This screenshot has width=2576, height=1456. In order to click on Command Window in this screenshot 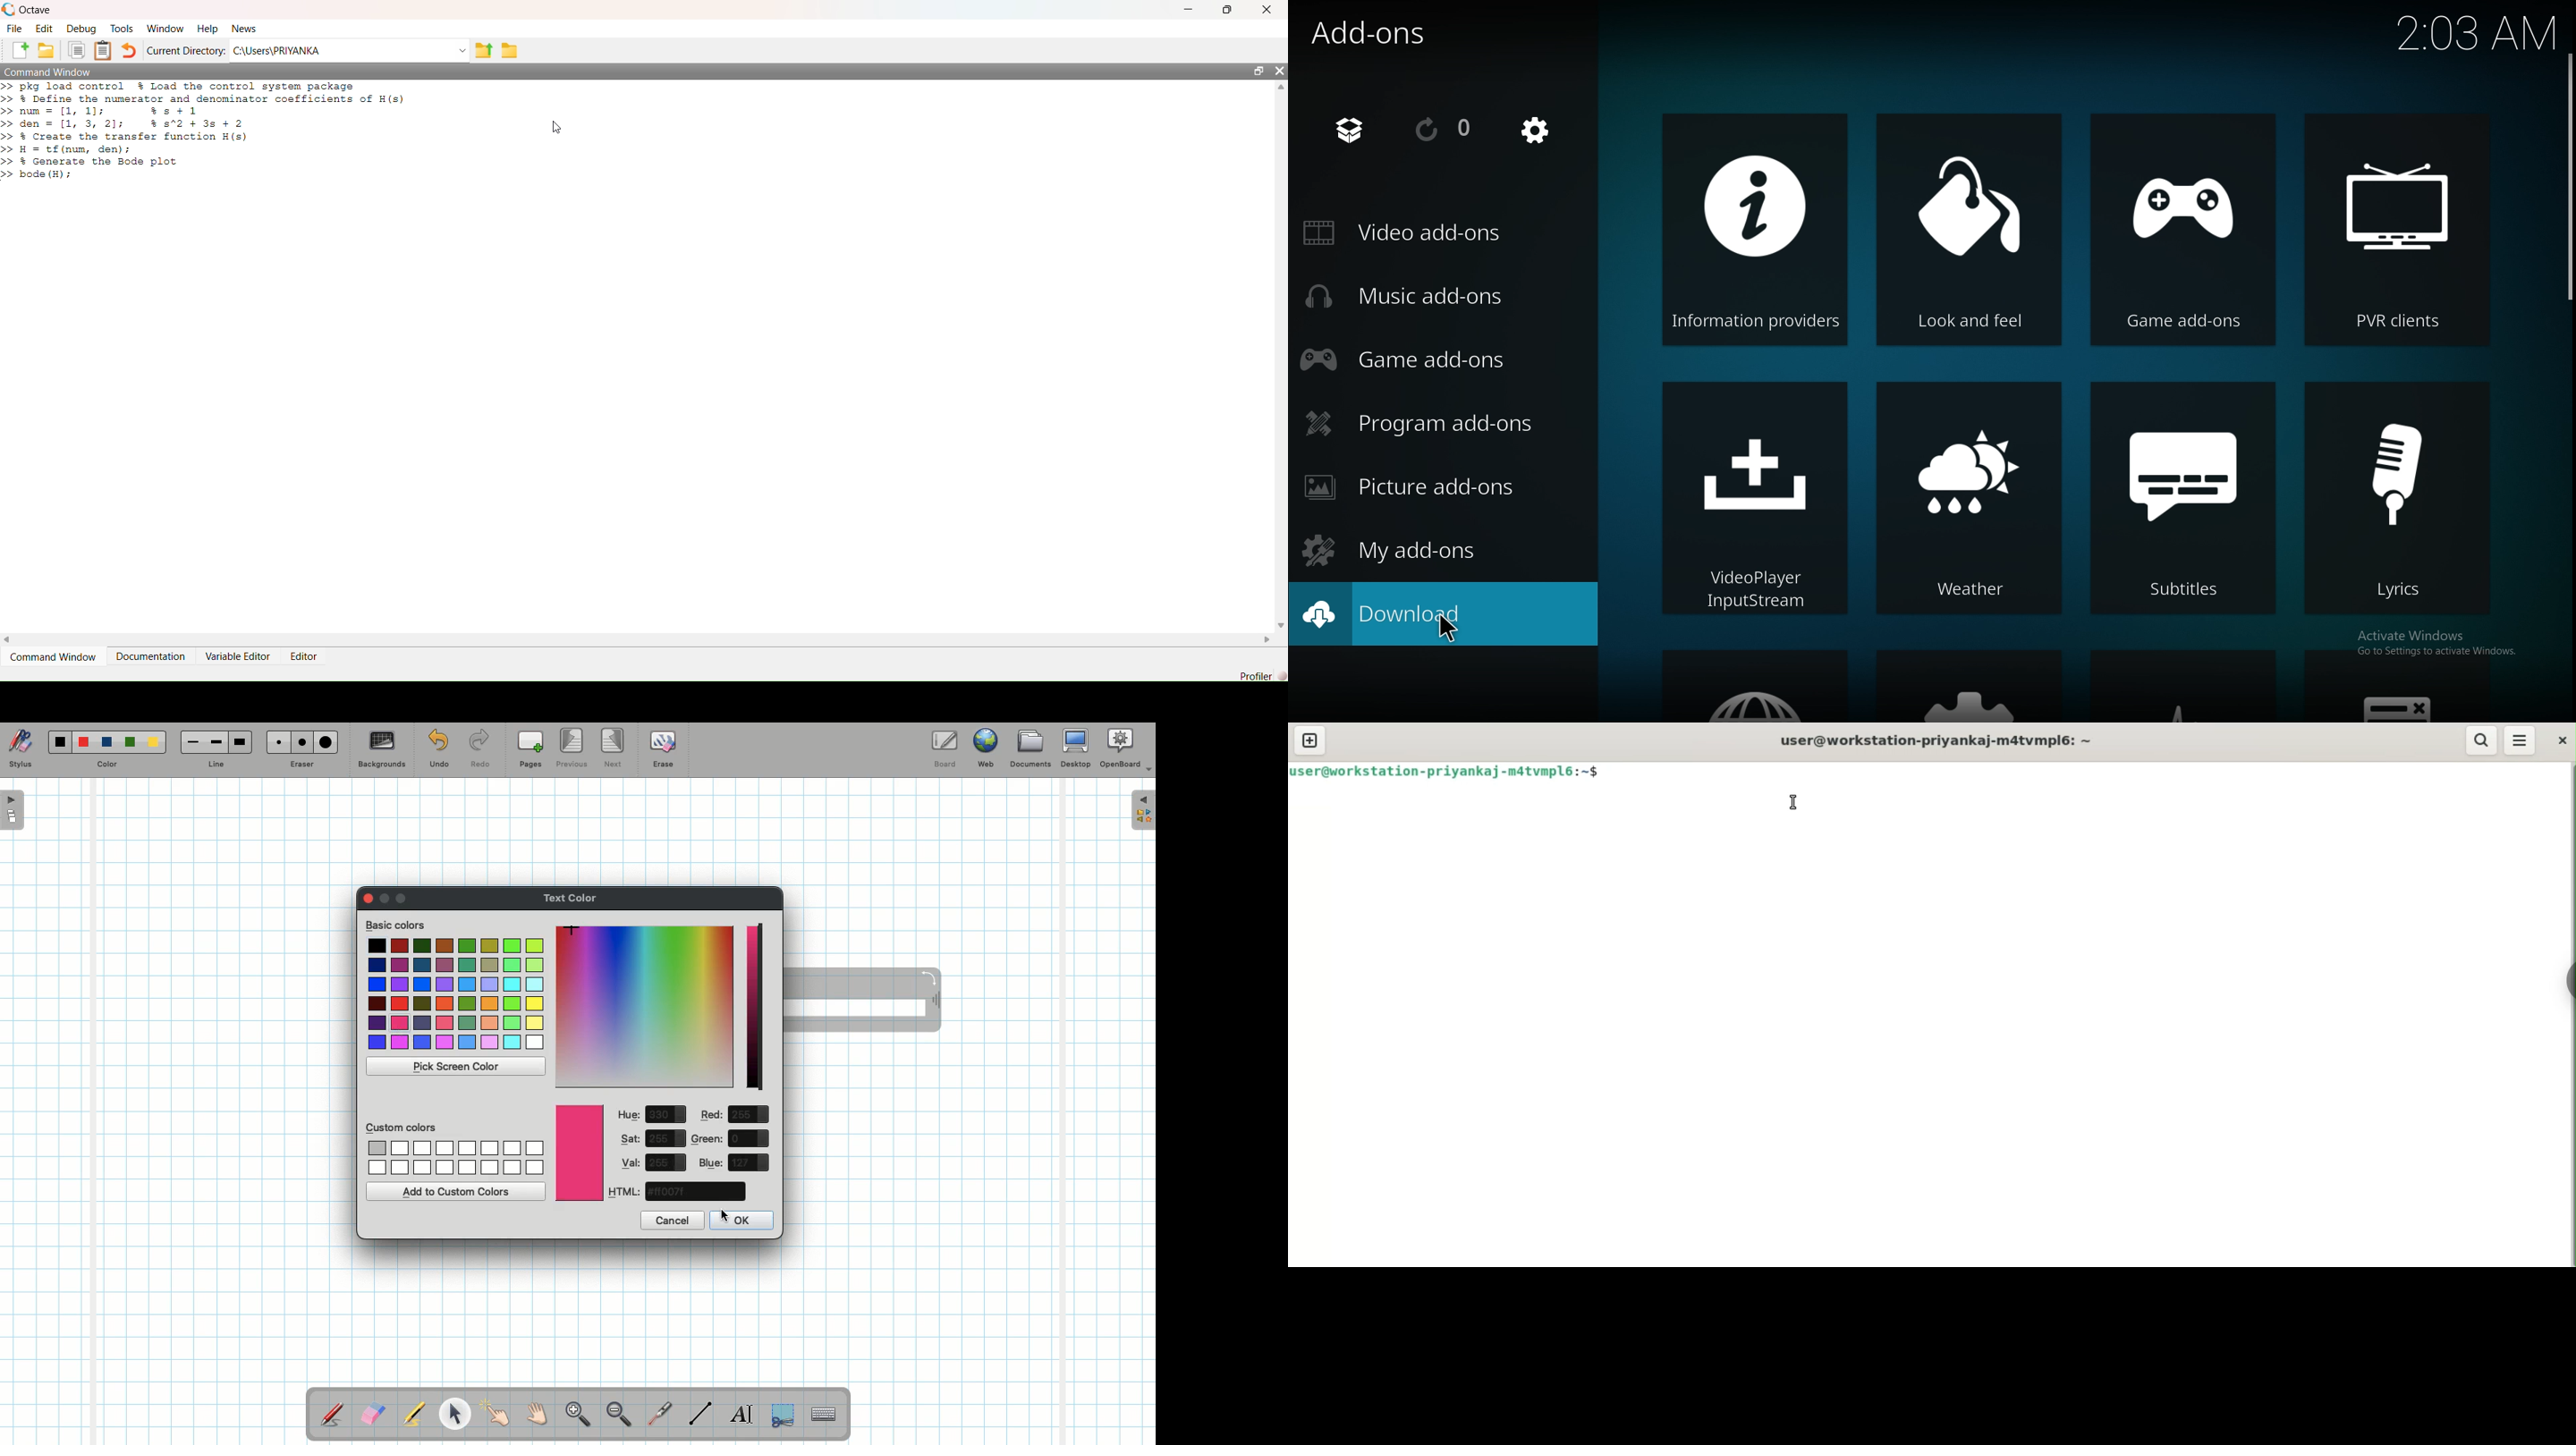, I will do `click(52, 656)`.